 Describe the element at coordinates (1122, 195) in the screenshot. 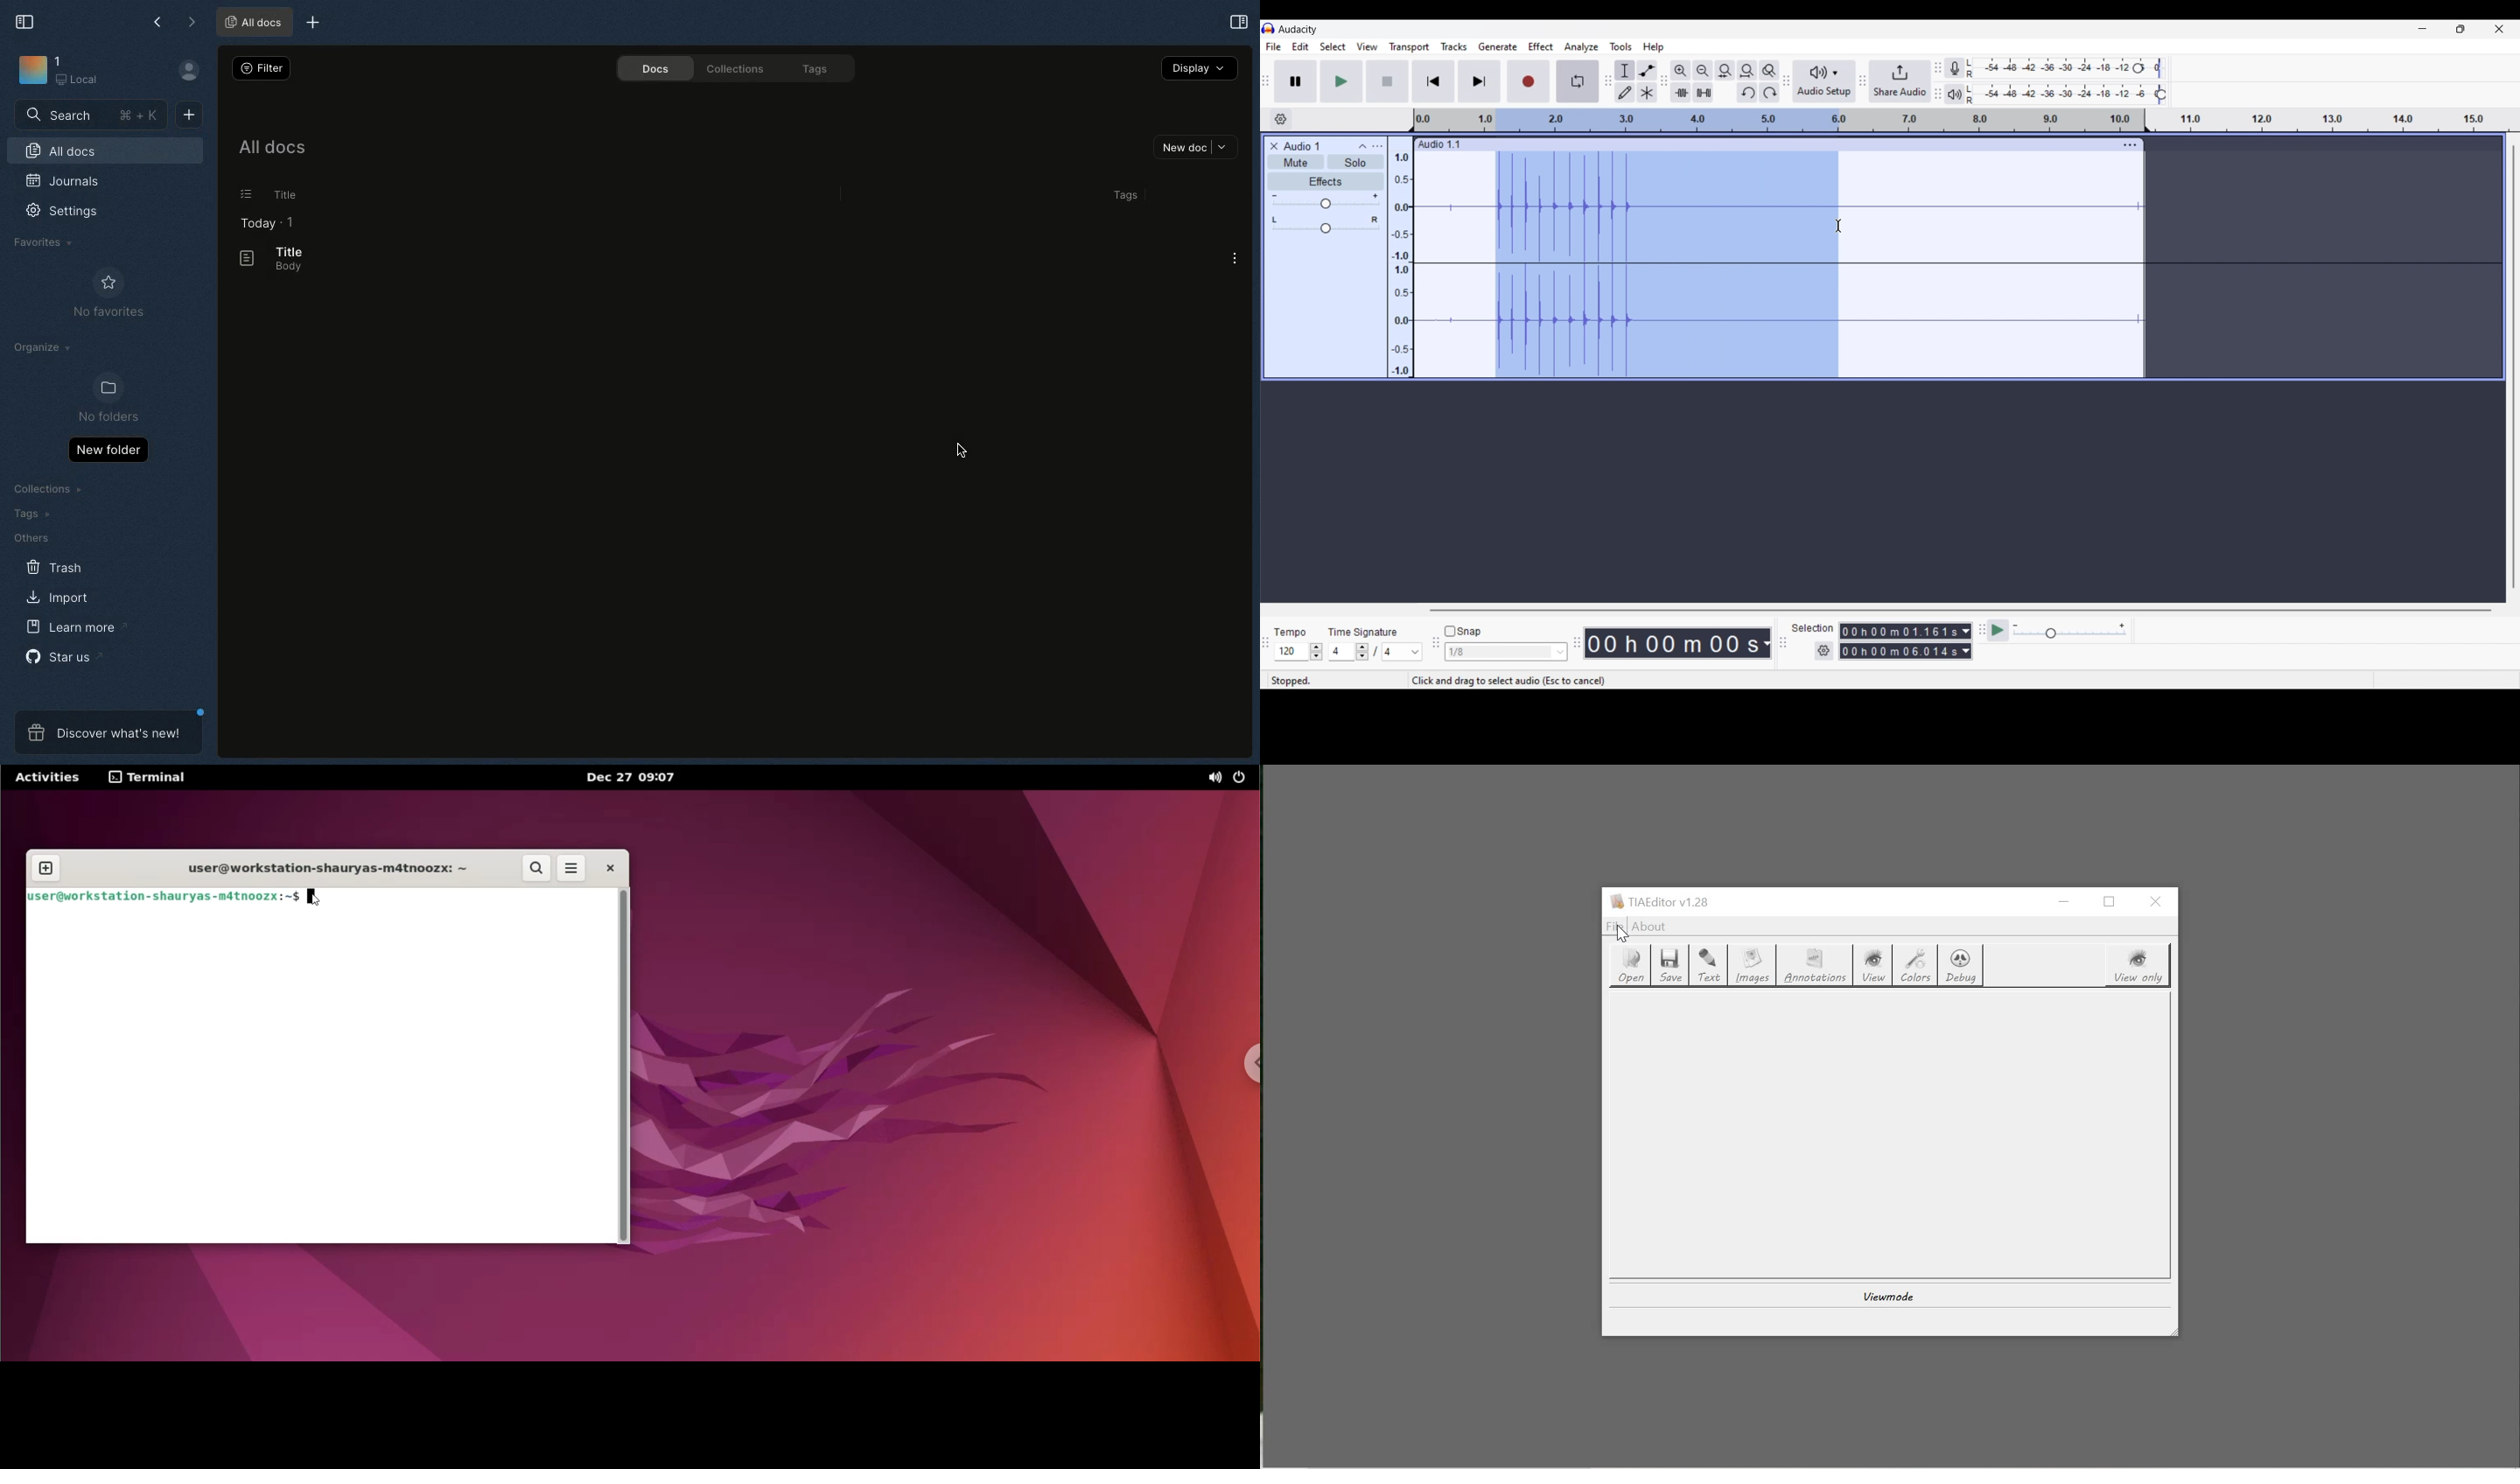

I see `Tags` at that location.